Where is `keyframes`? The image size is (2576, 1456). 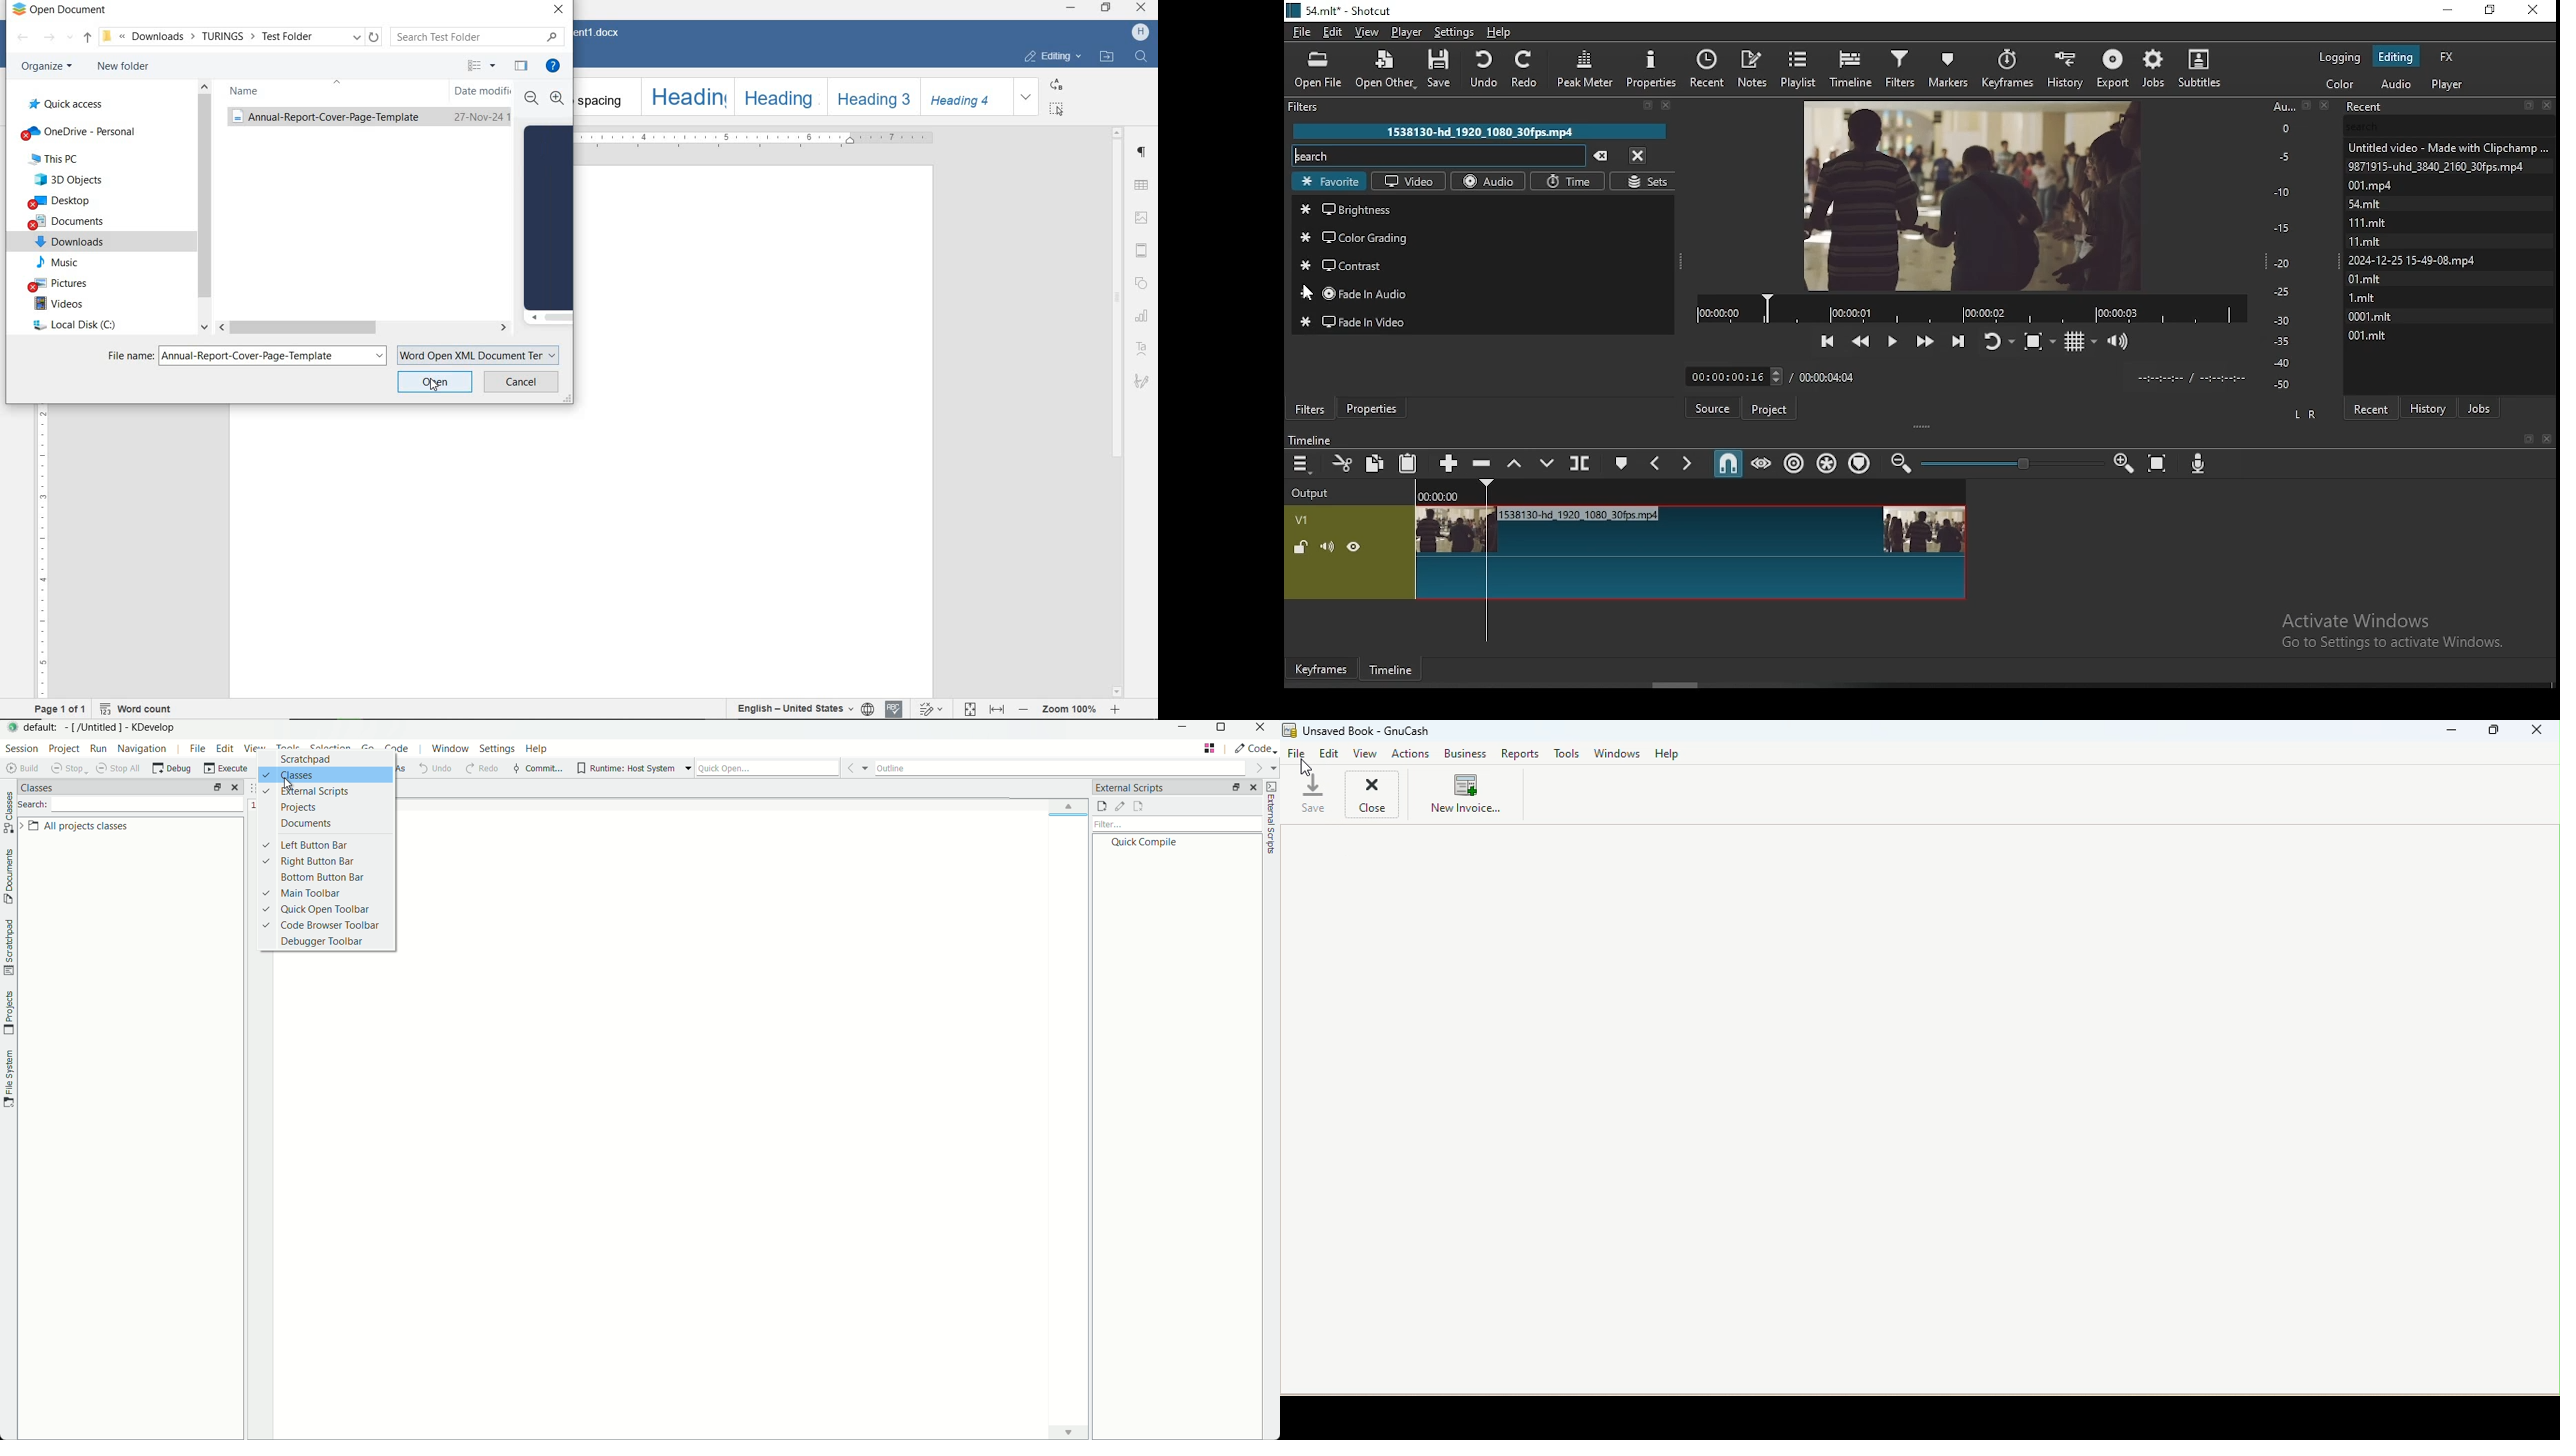
keyframes is located at coordinates (2010, 69).